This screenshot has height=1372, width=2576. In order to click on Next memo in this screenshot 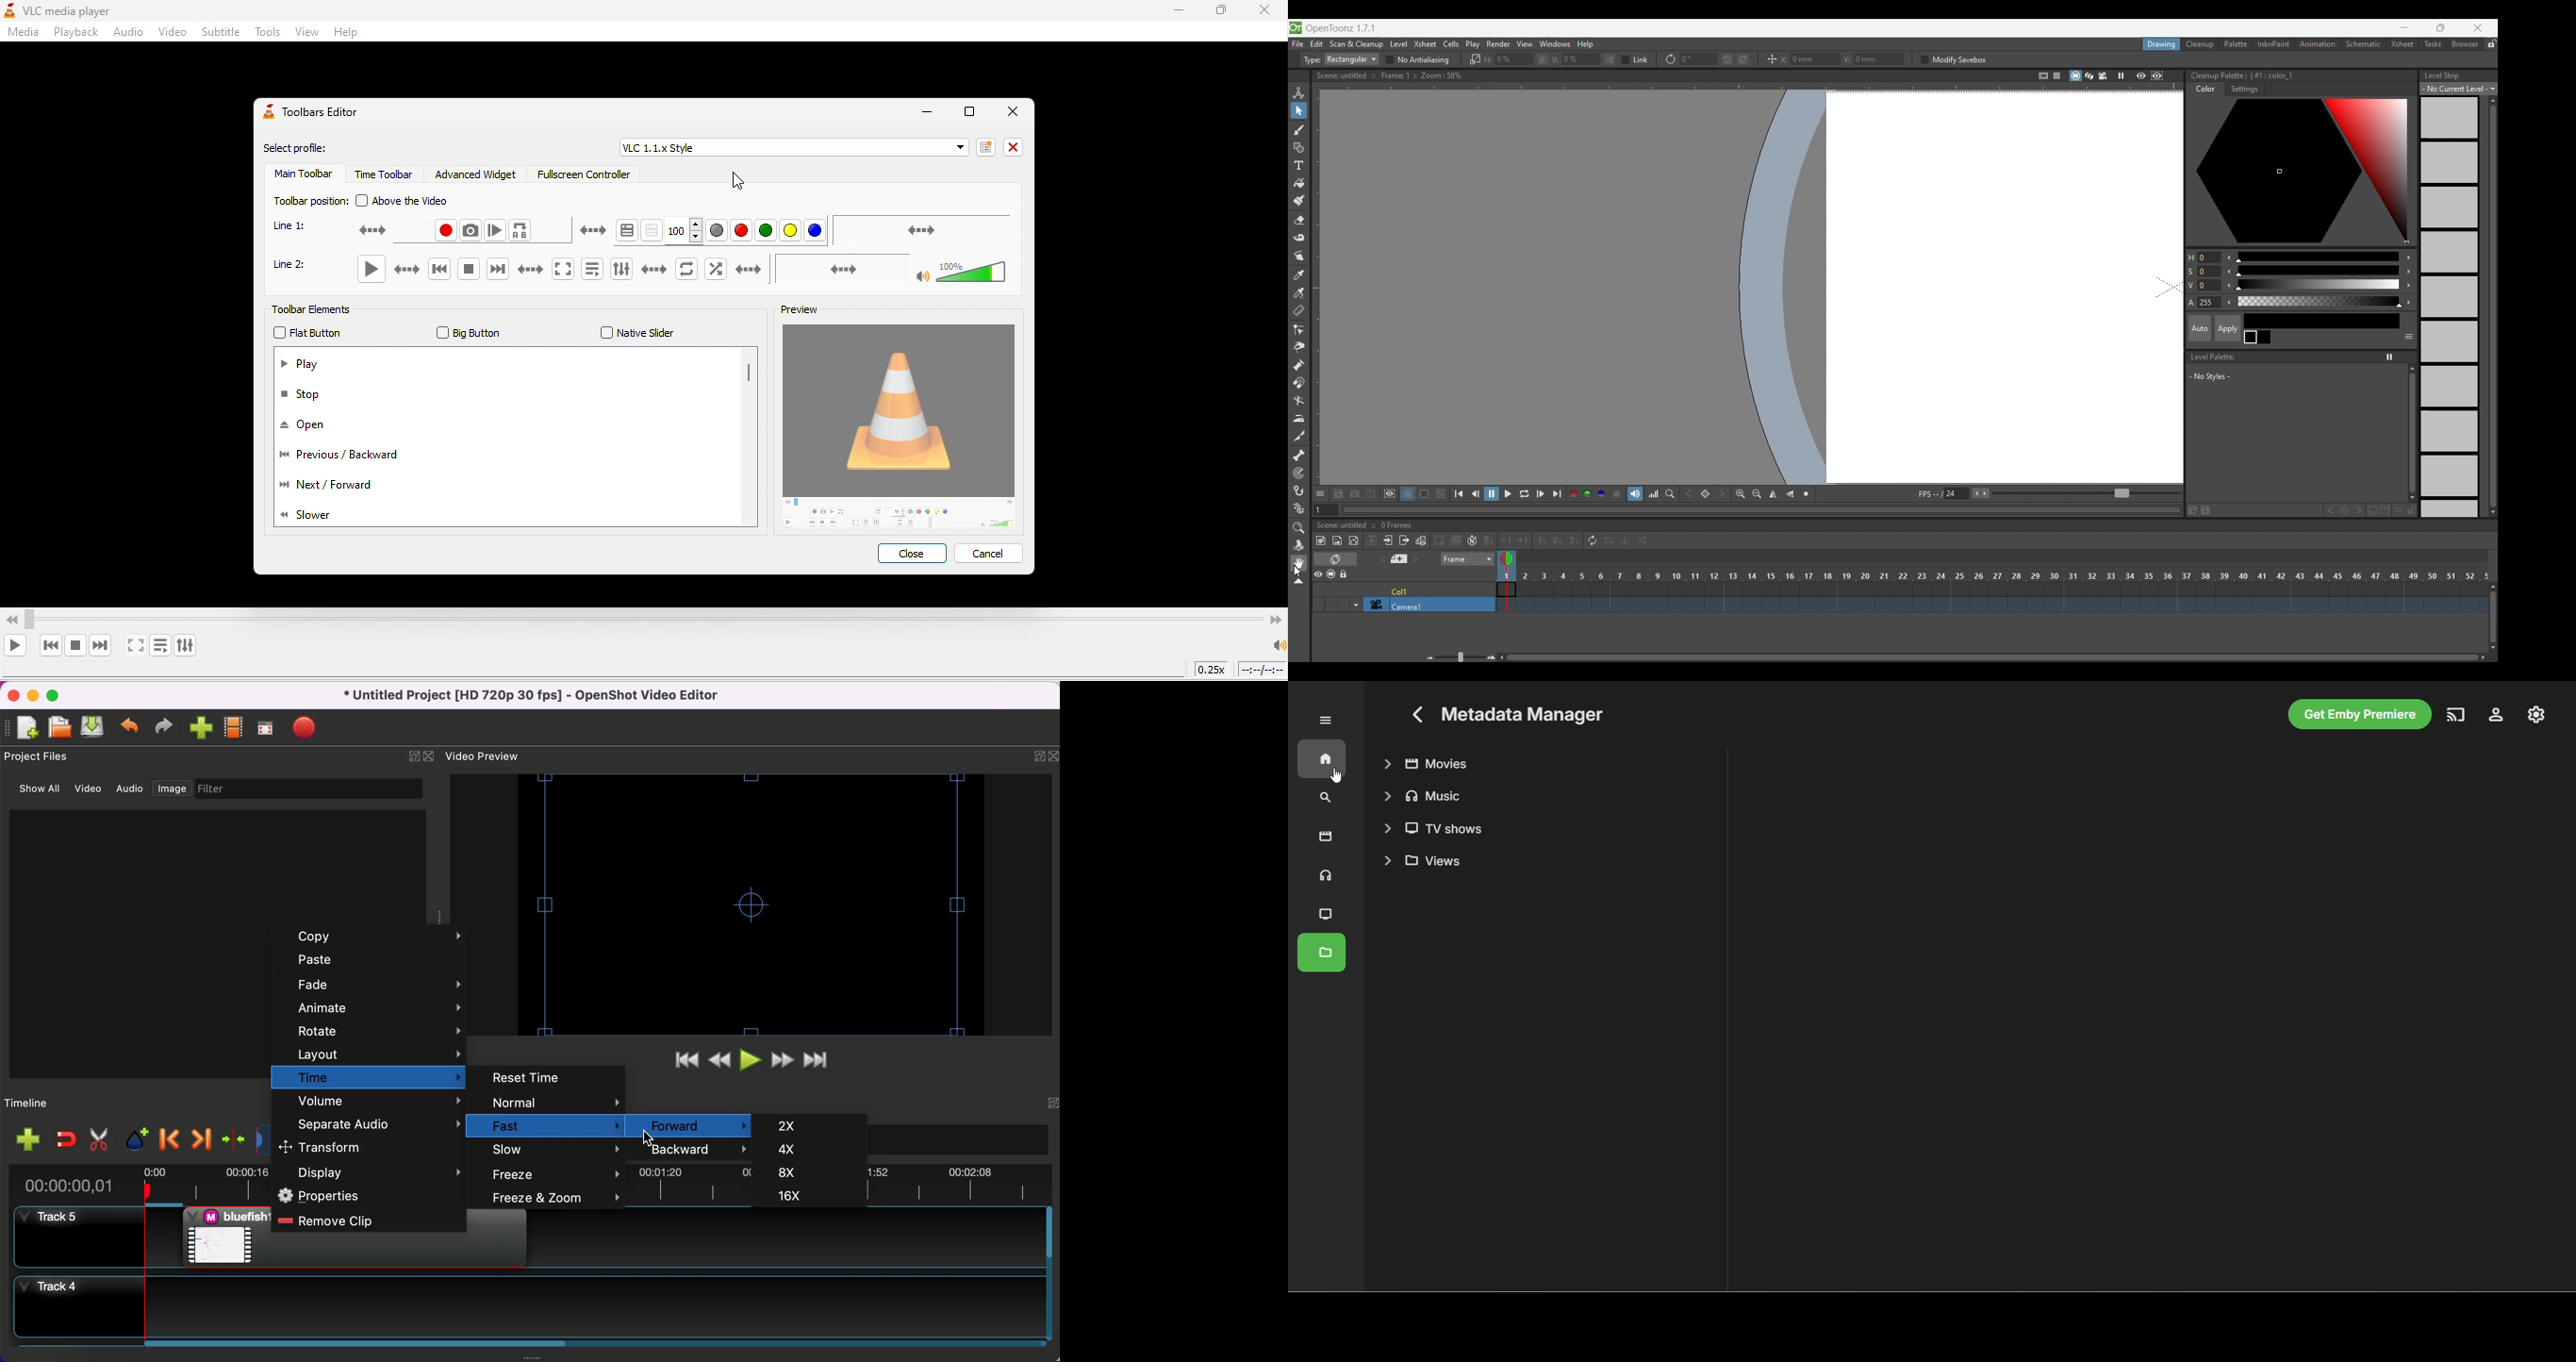, I will do `click(1415, 559)`.